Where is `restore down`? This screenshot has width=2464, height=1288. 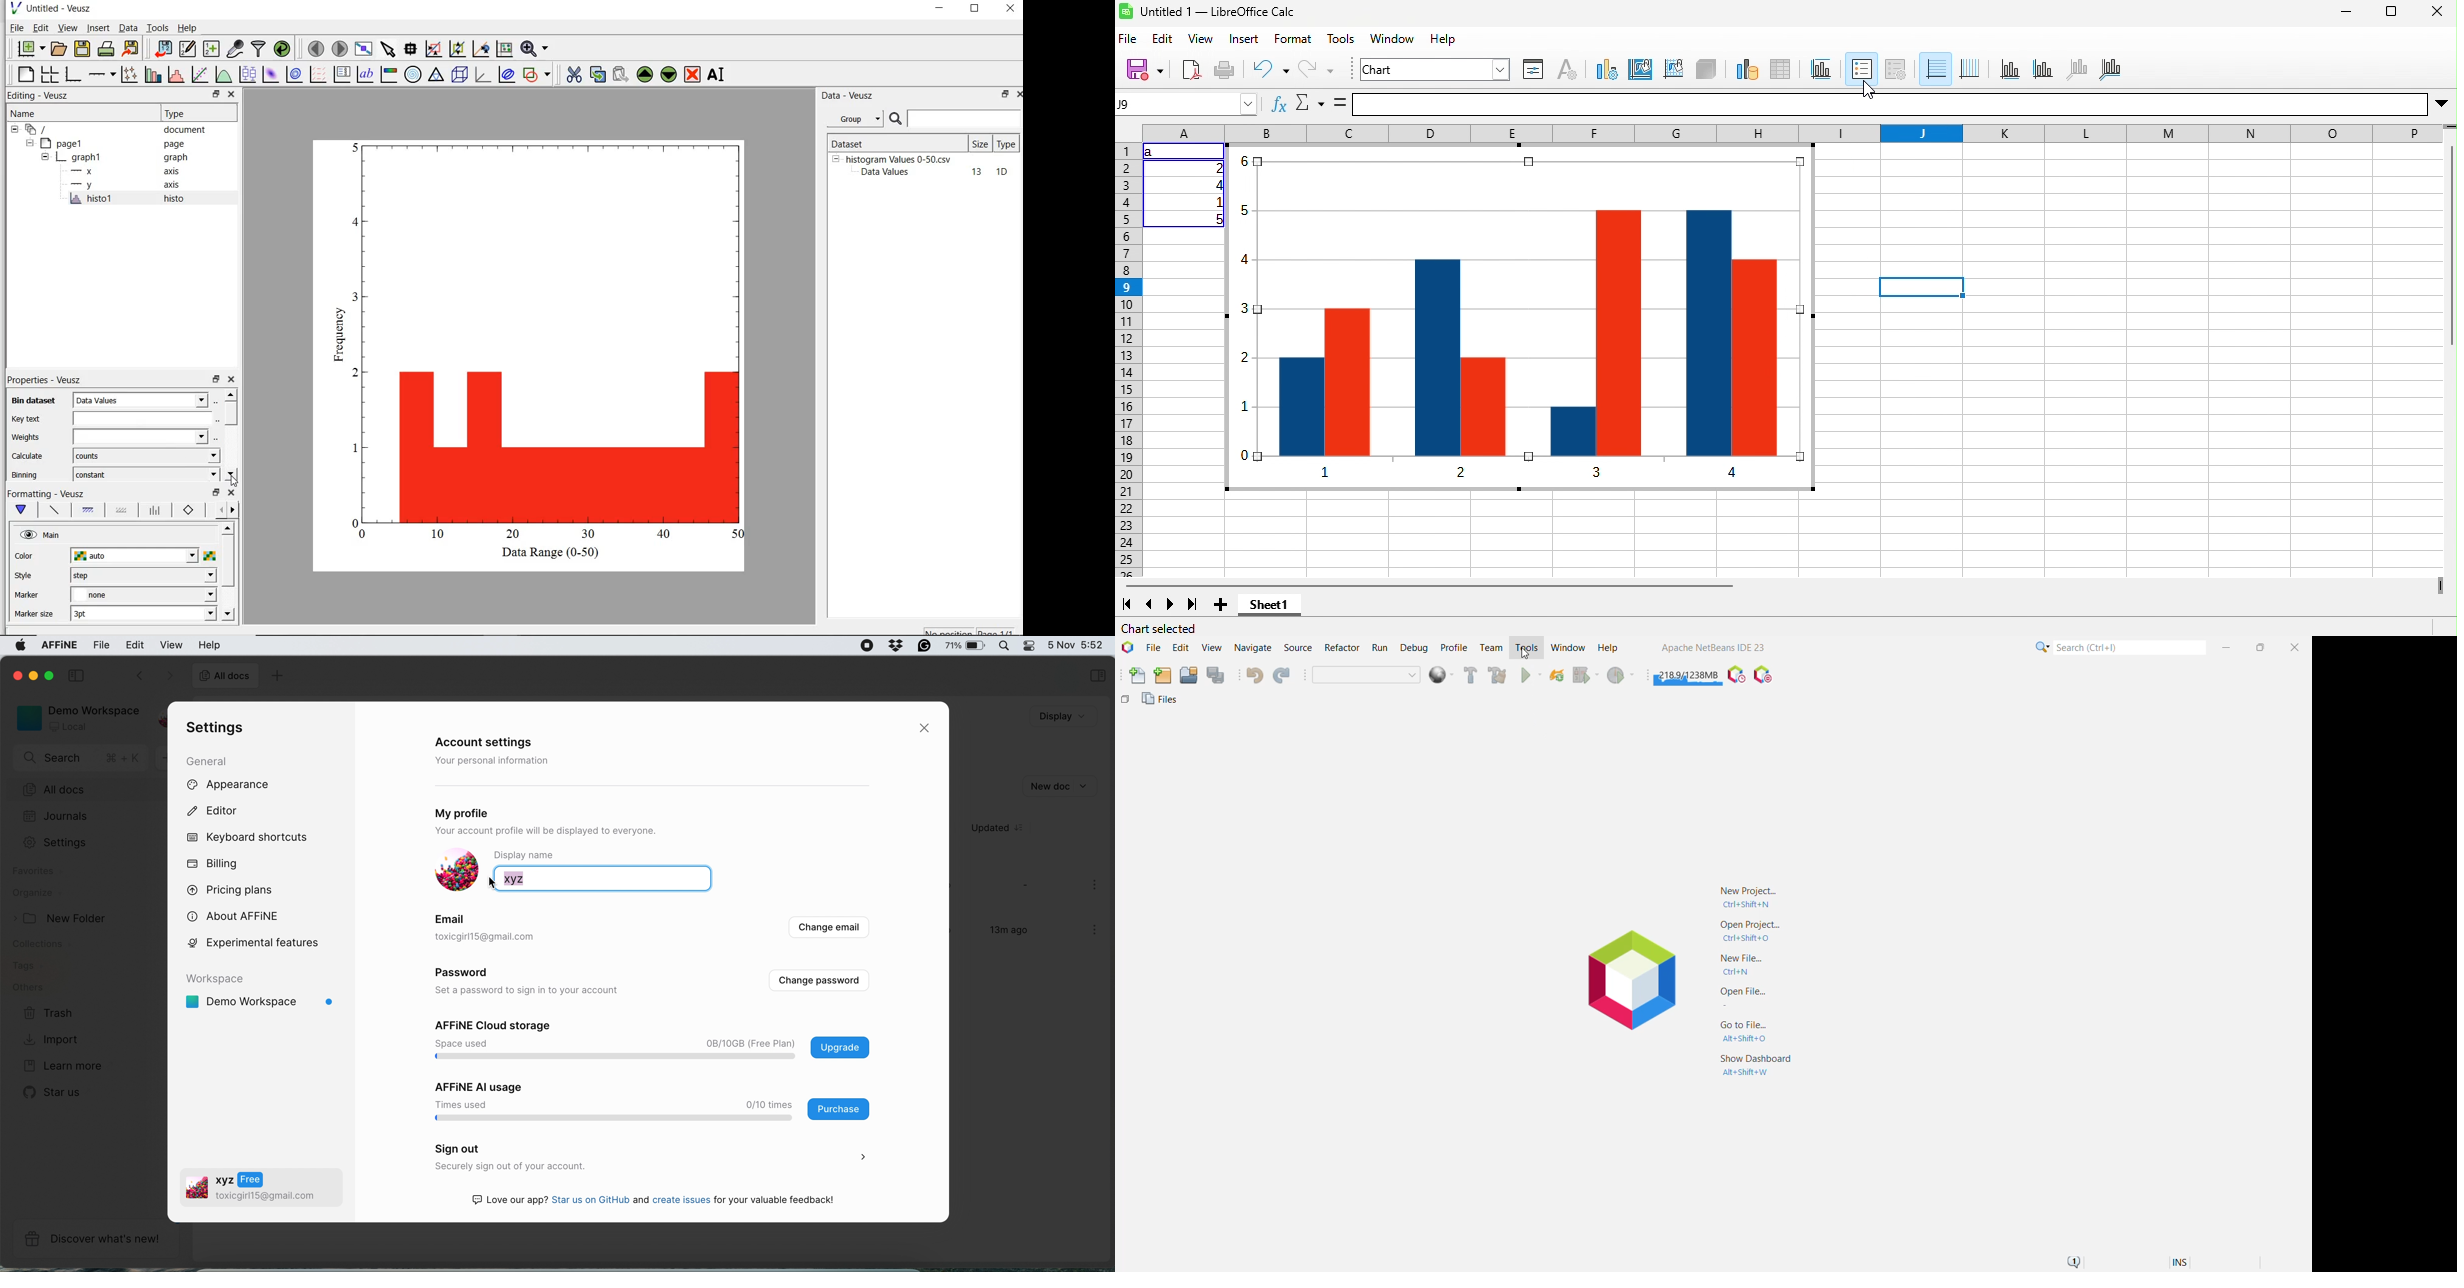 restore down is located at coordinates (975, 10).